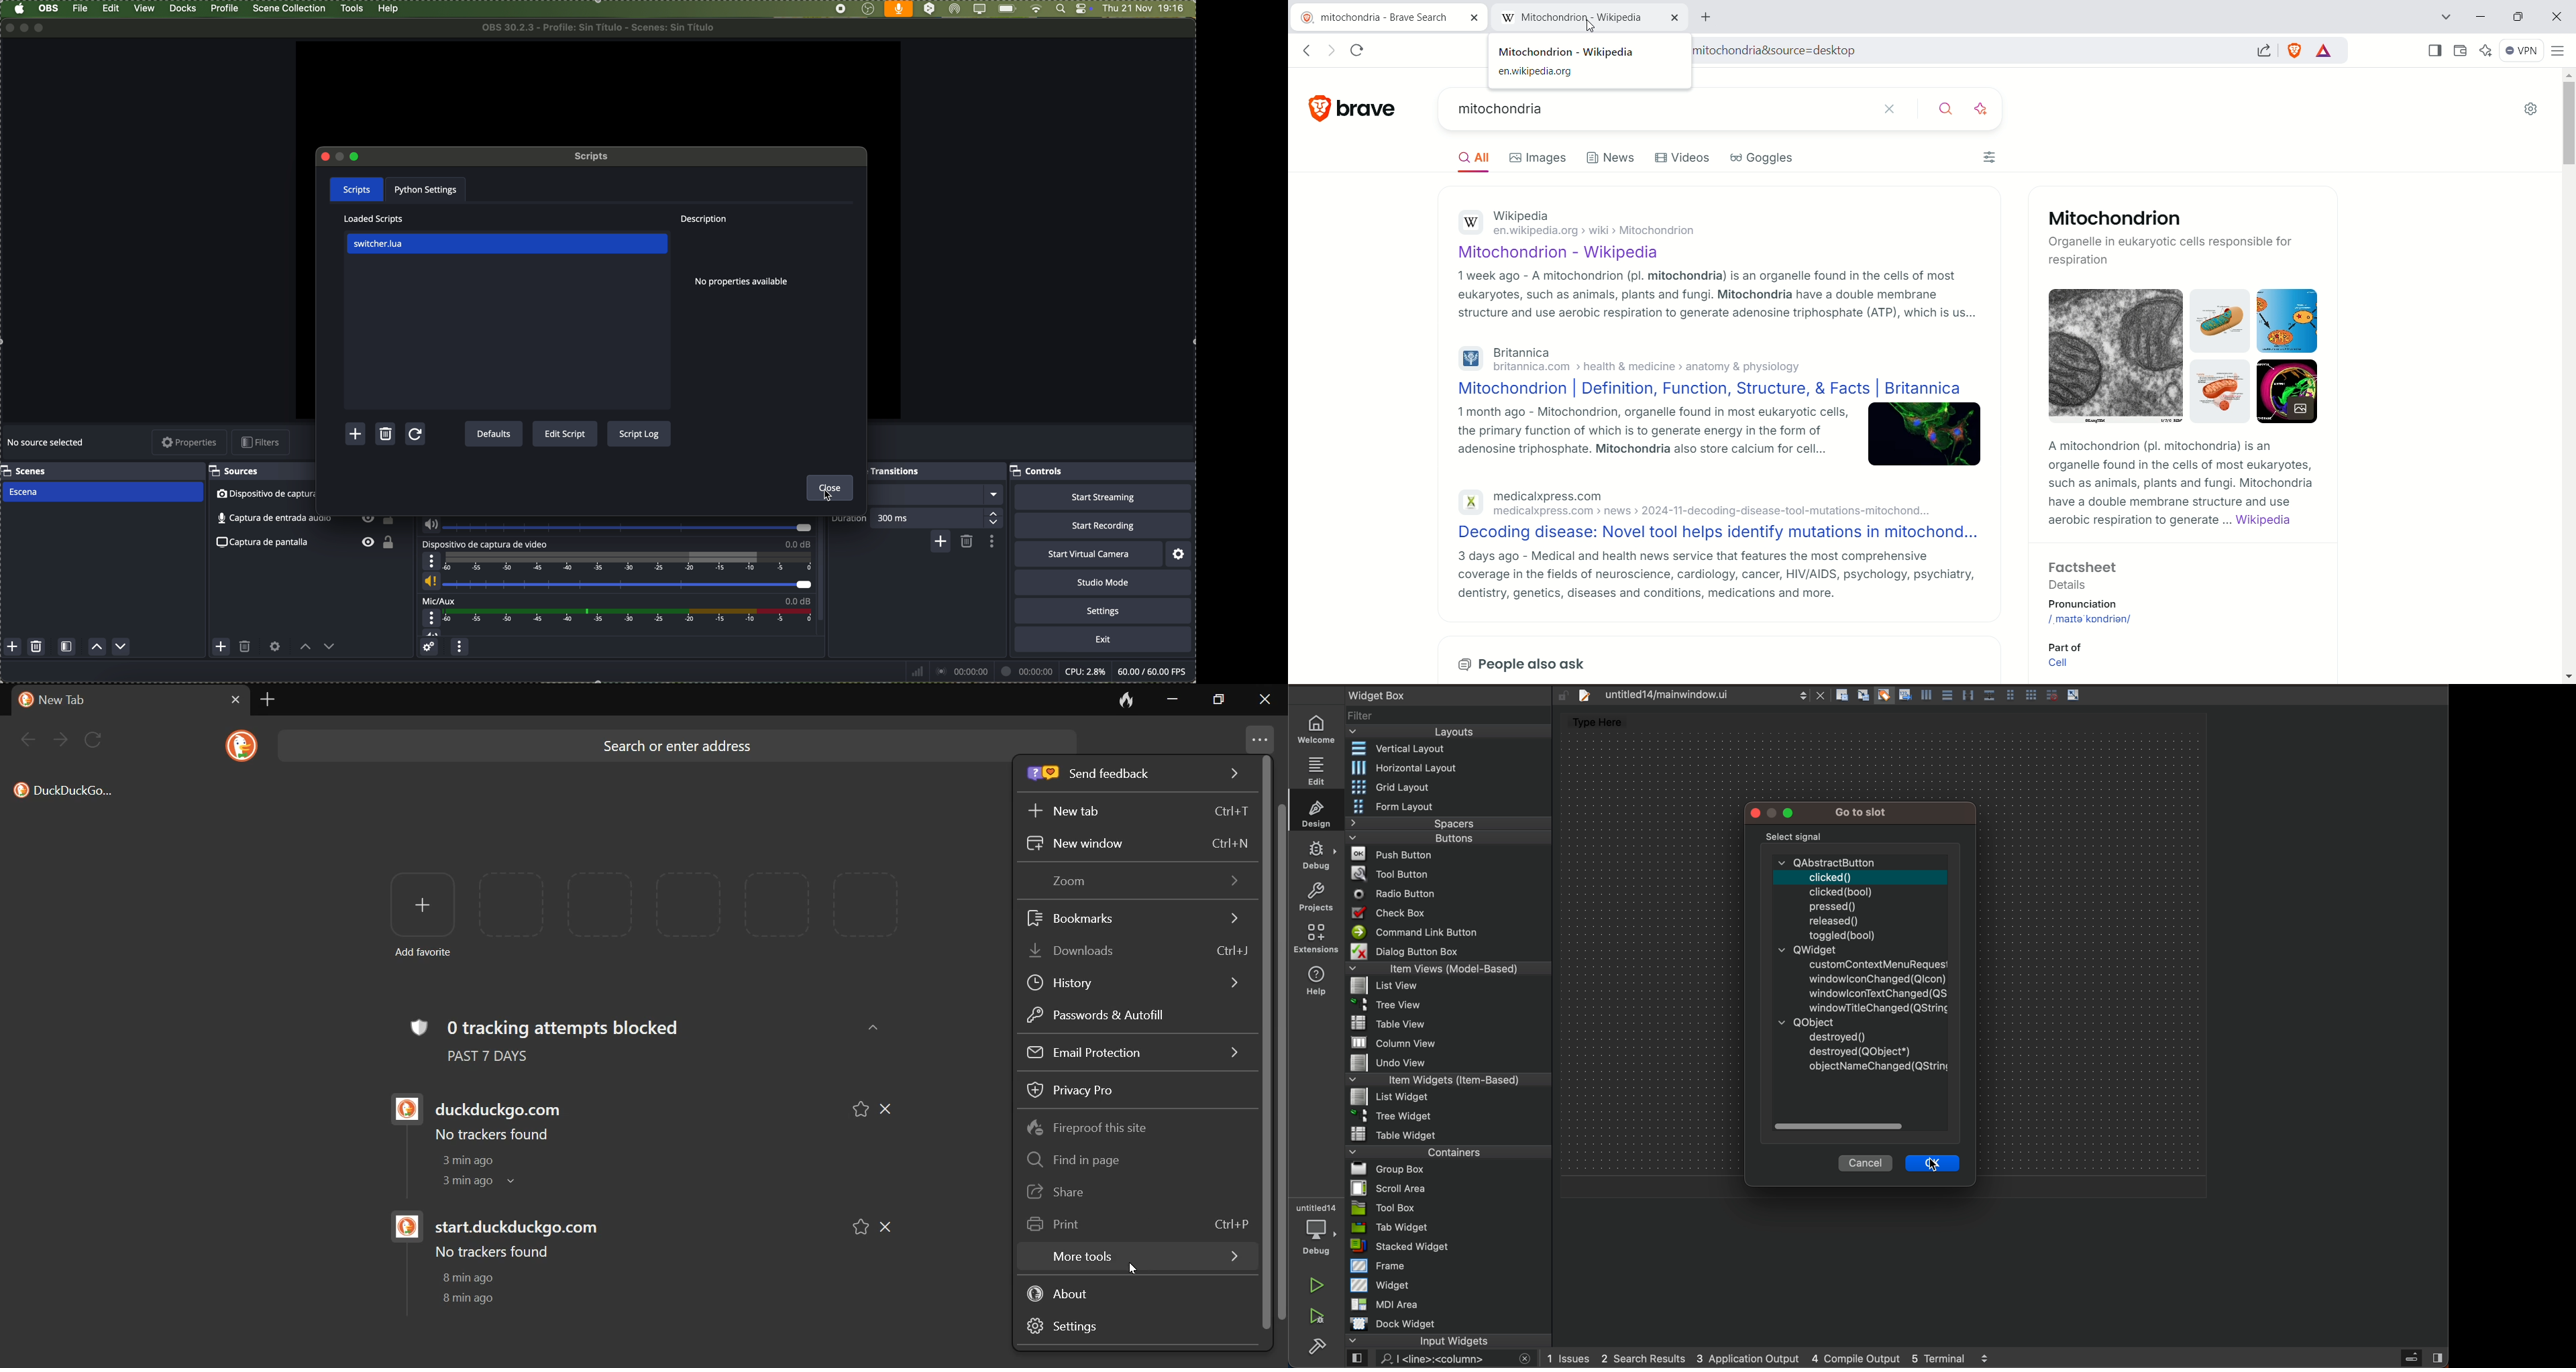  I want to click on ' britannica.com > health & medicine > anatomy & physiology, so click(1645, 367).